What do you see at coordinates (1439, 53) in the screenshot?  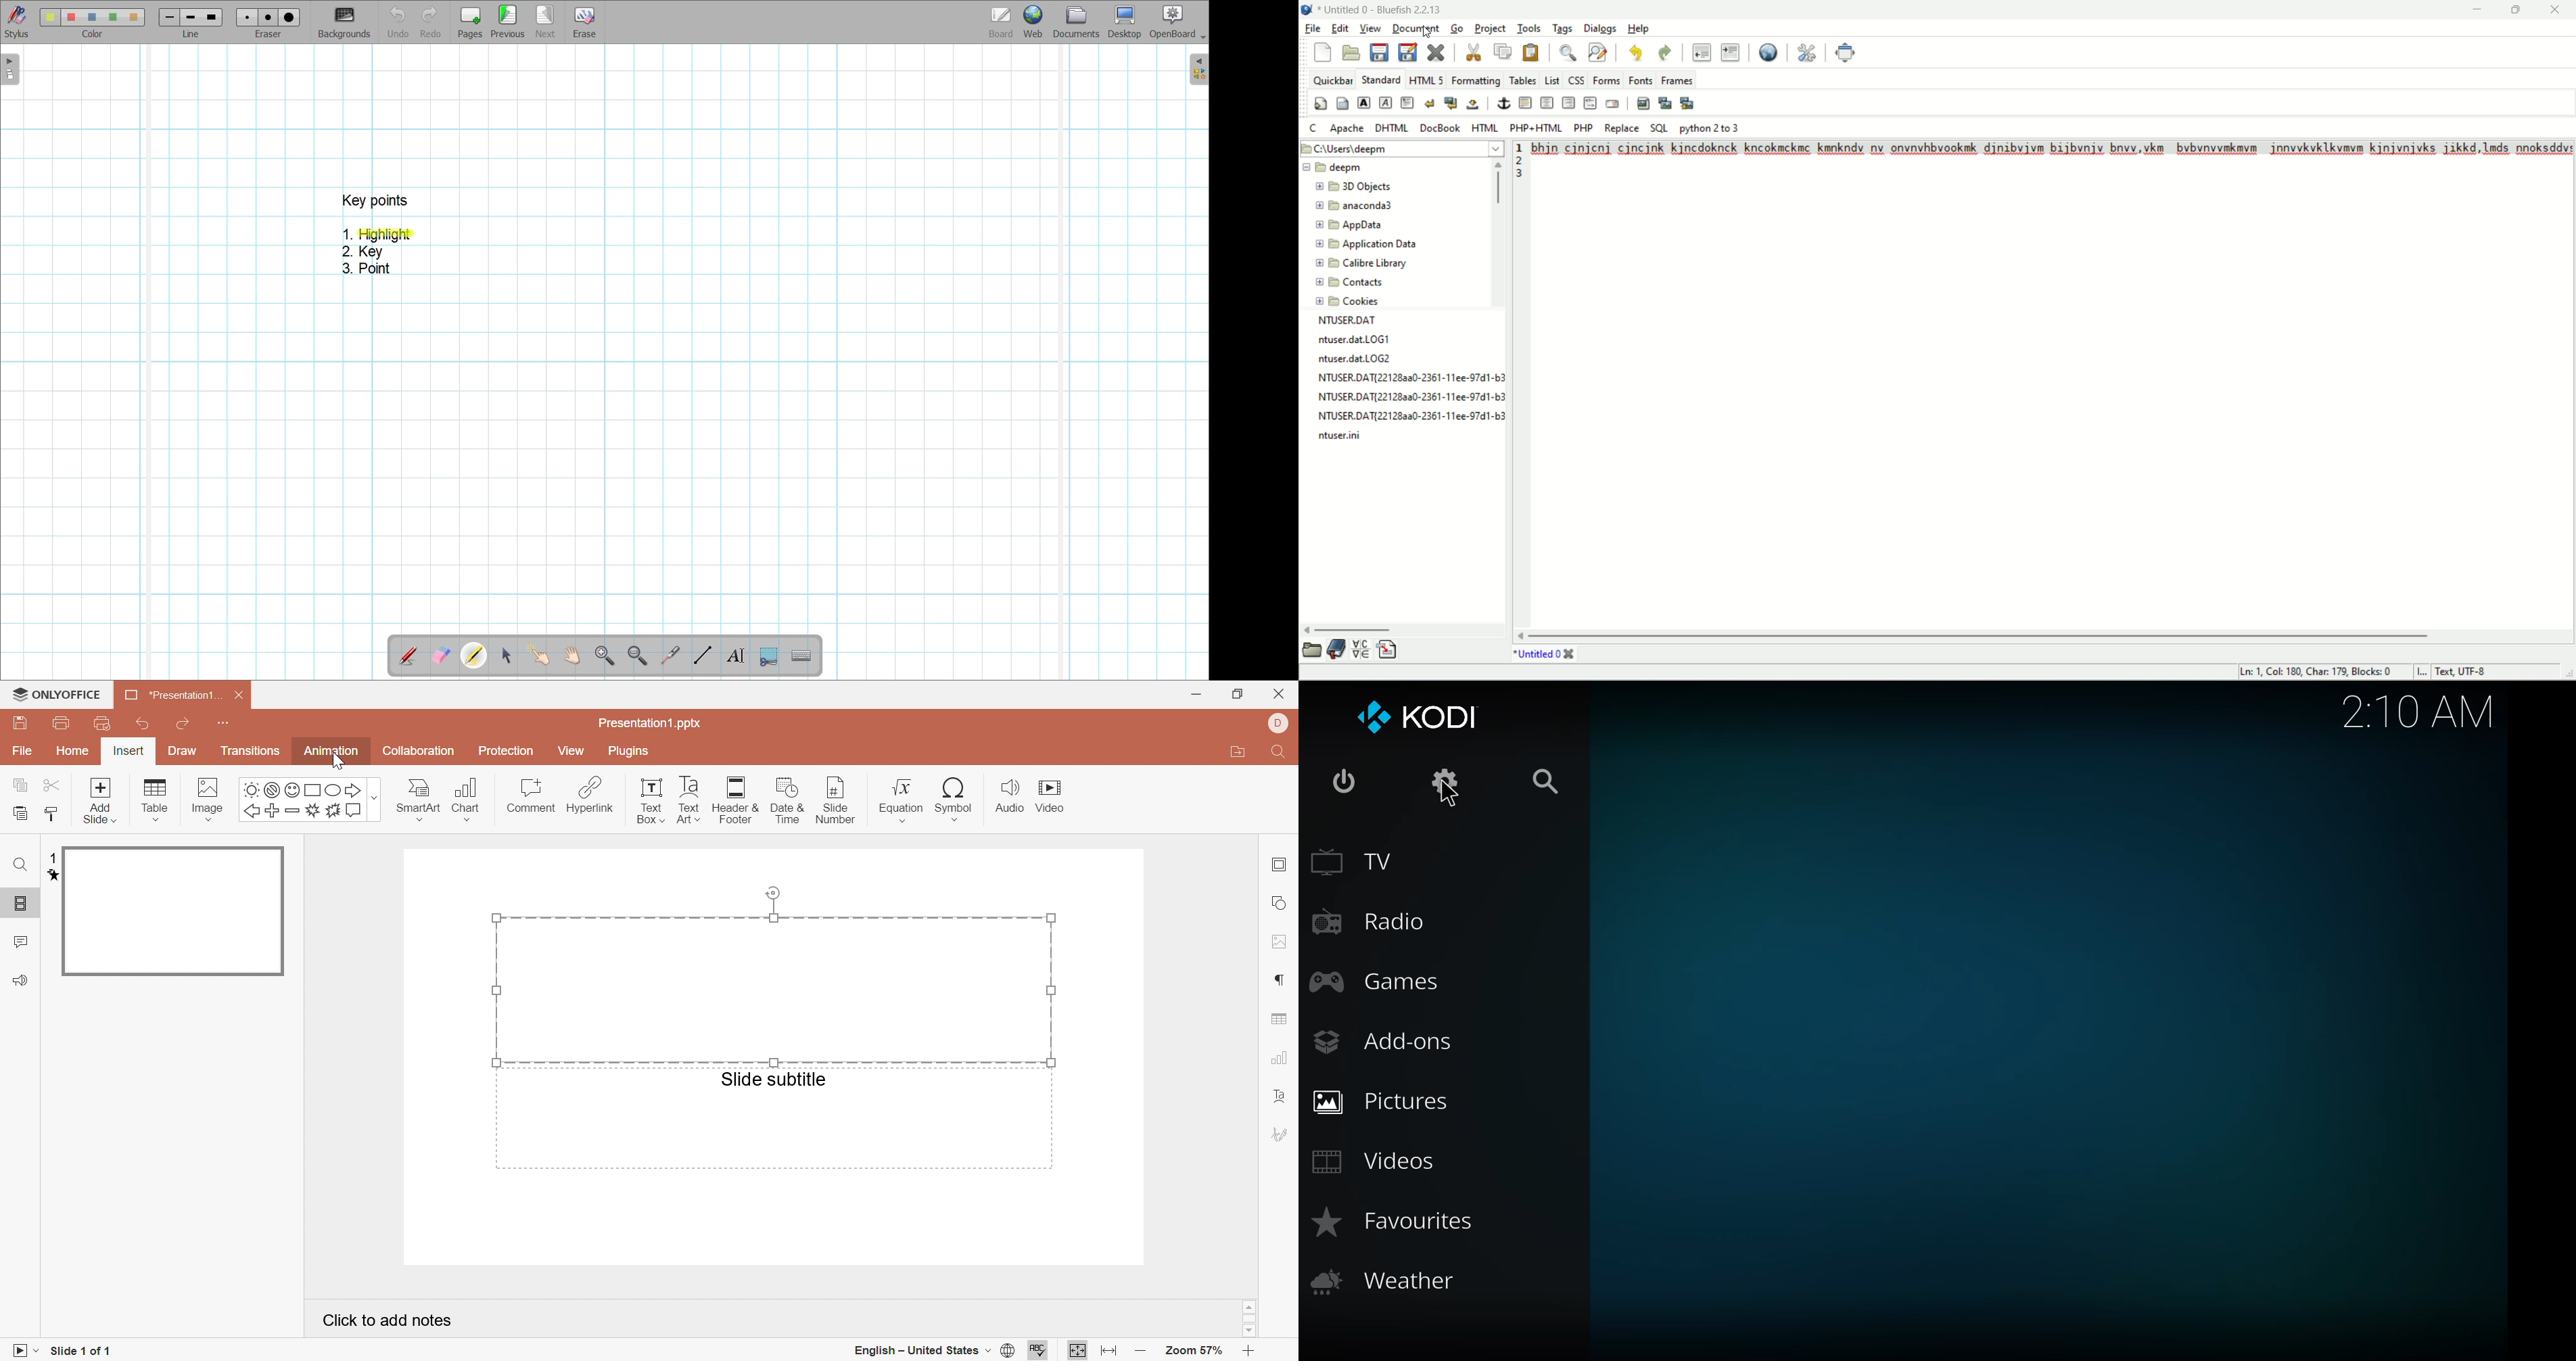 I see `close current file` at bounding box center [1439, 53].